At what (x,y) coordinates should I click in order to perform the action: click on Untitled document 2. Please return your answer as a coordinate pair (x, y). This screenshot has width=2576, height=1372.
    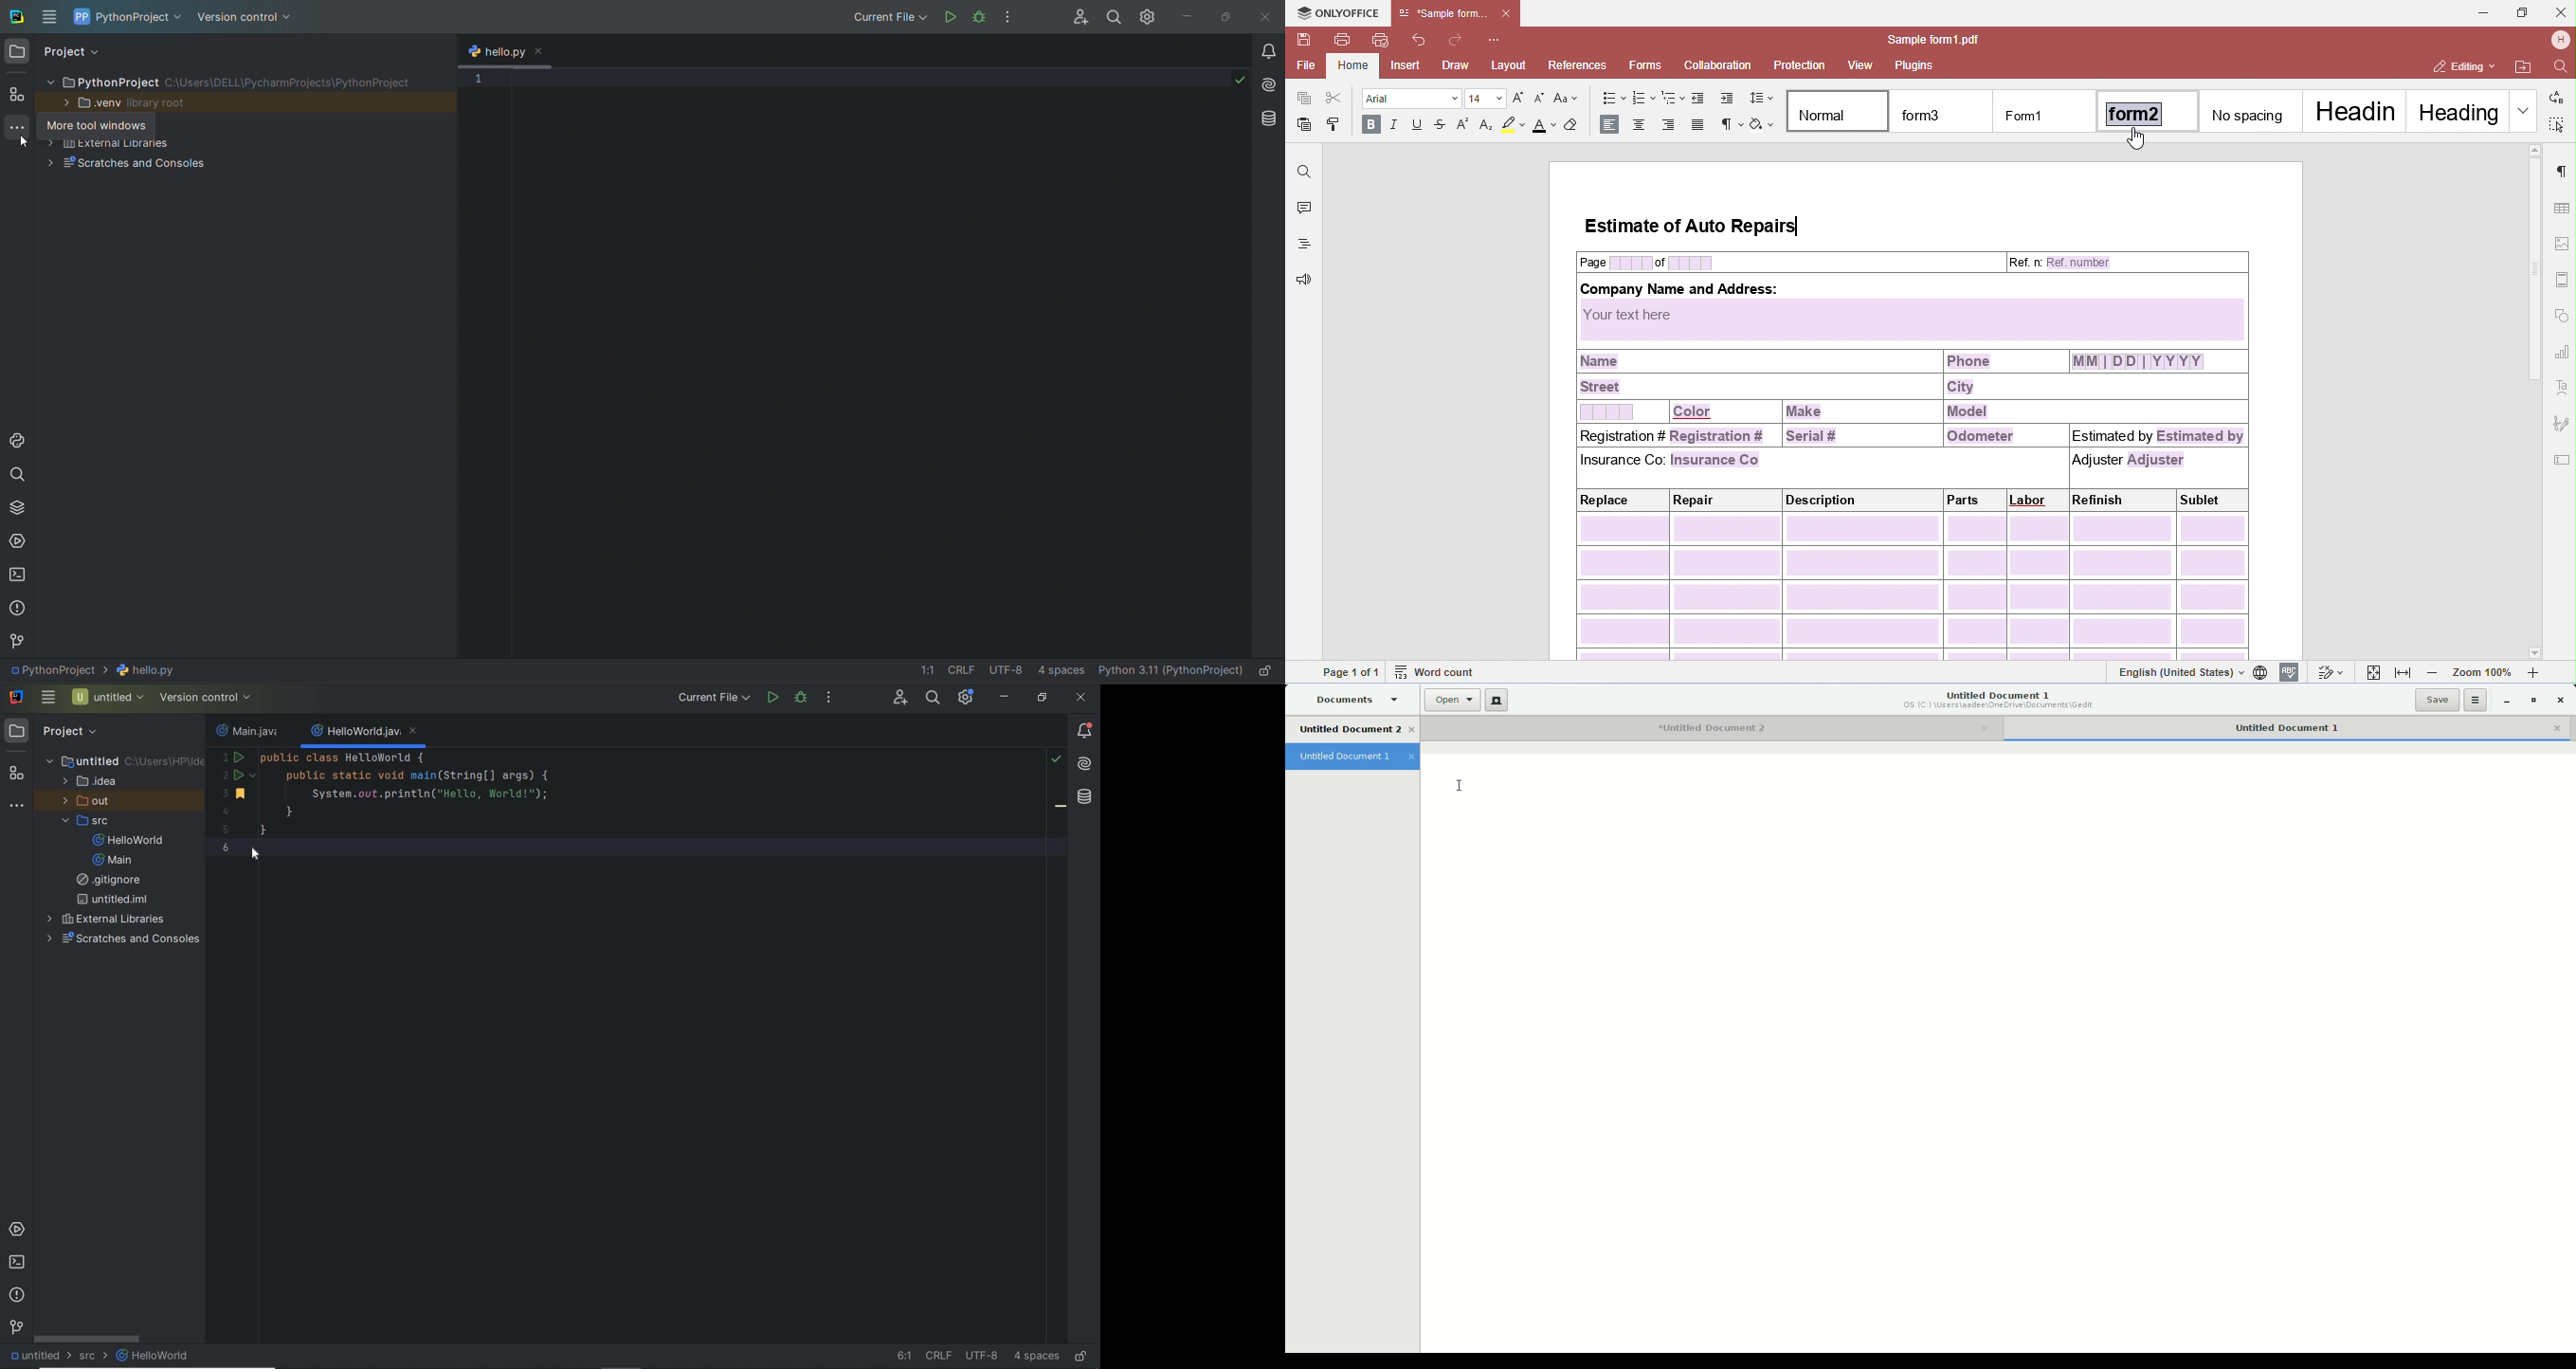
    Looking at the image, I should click on (1358, 729).